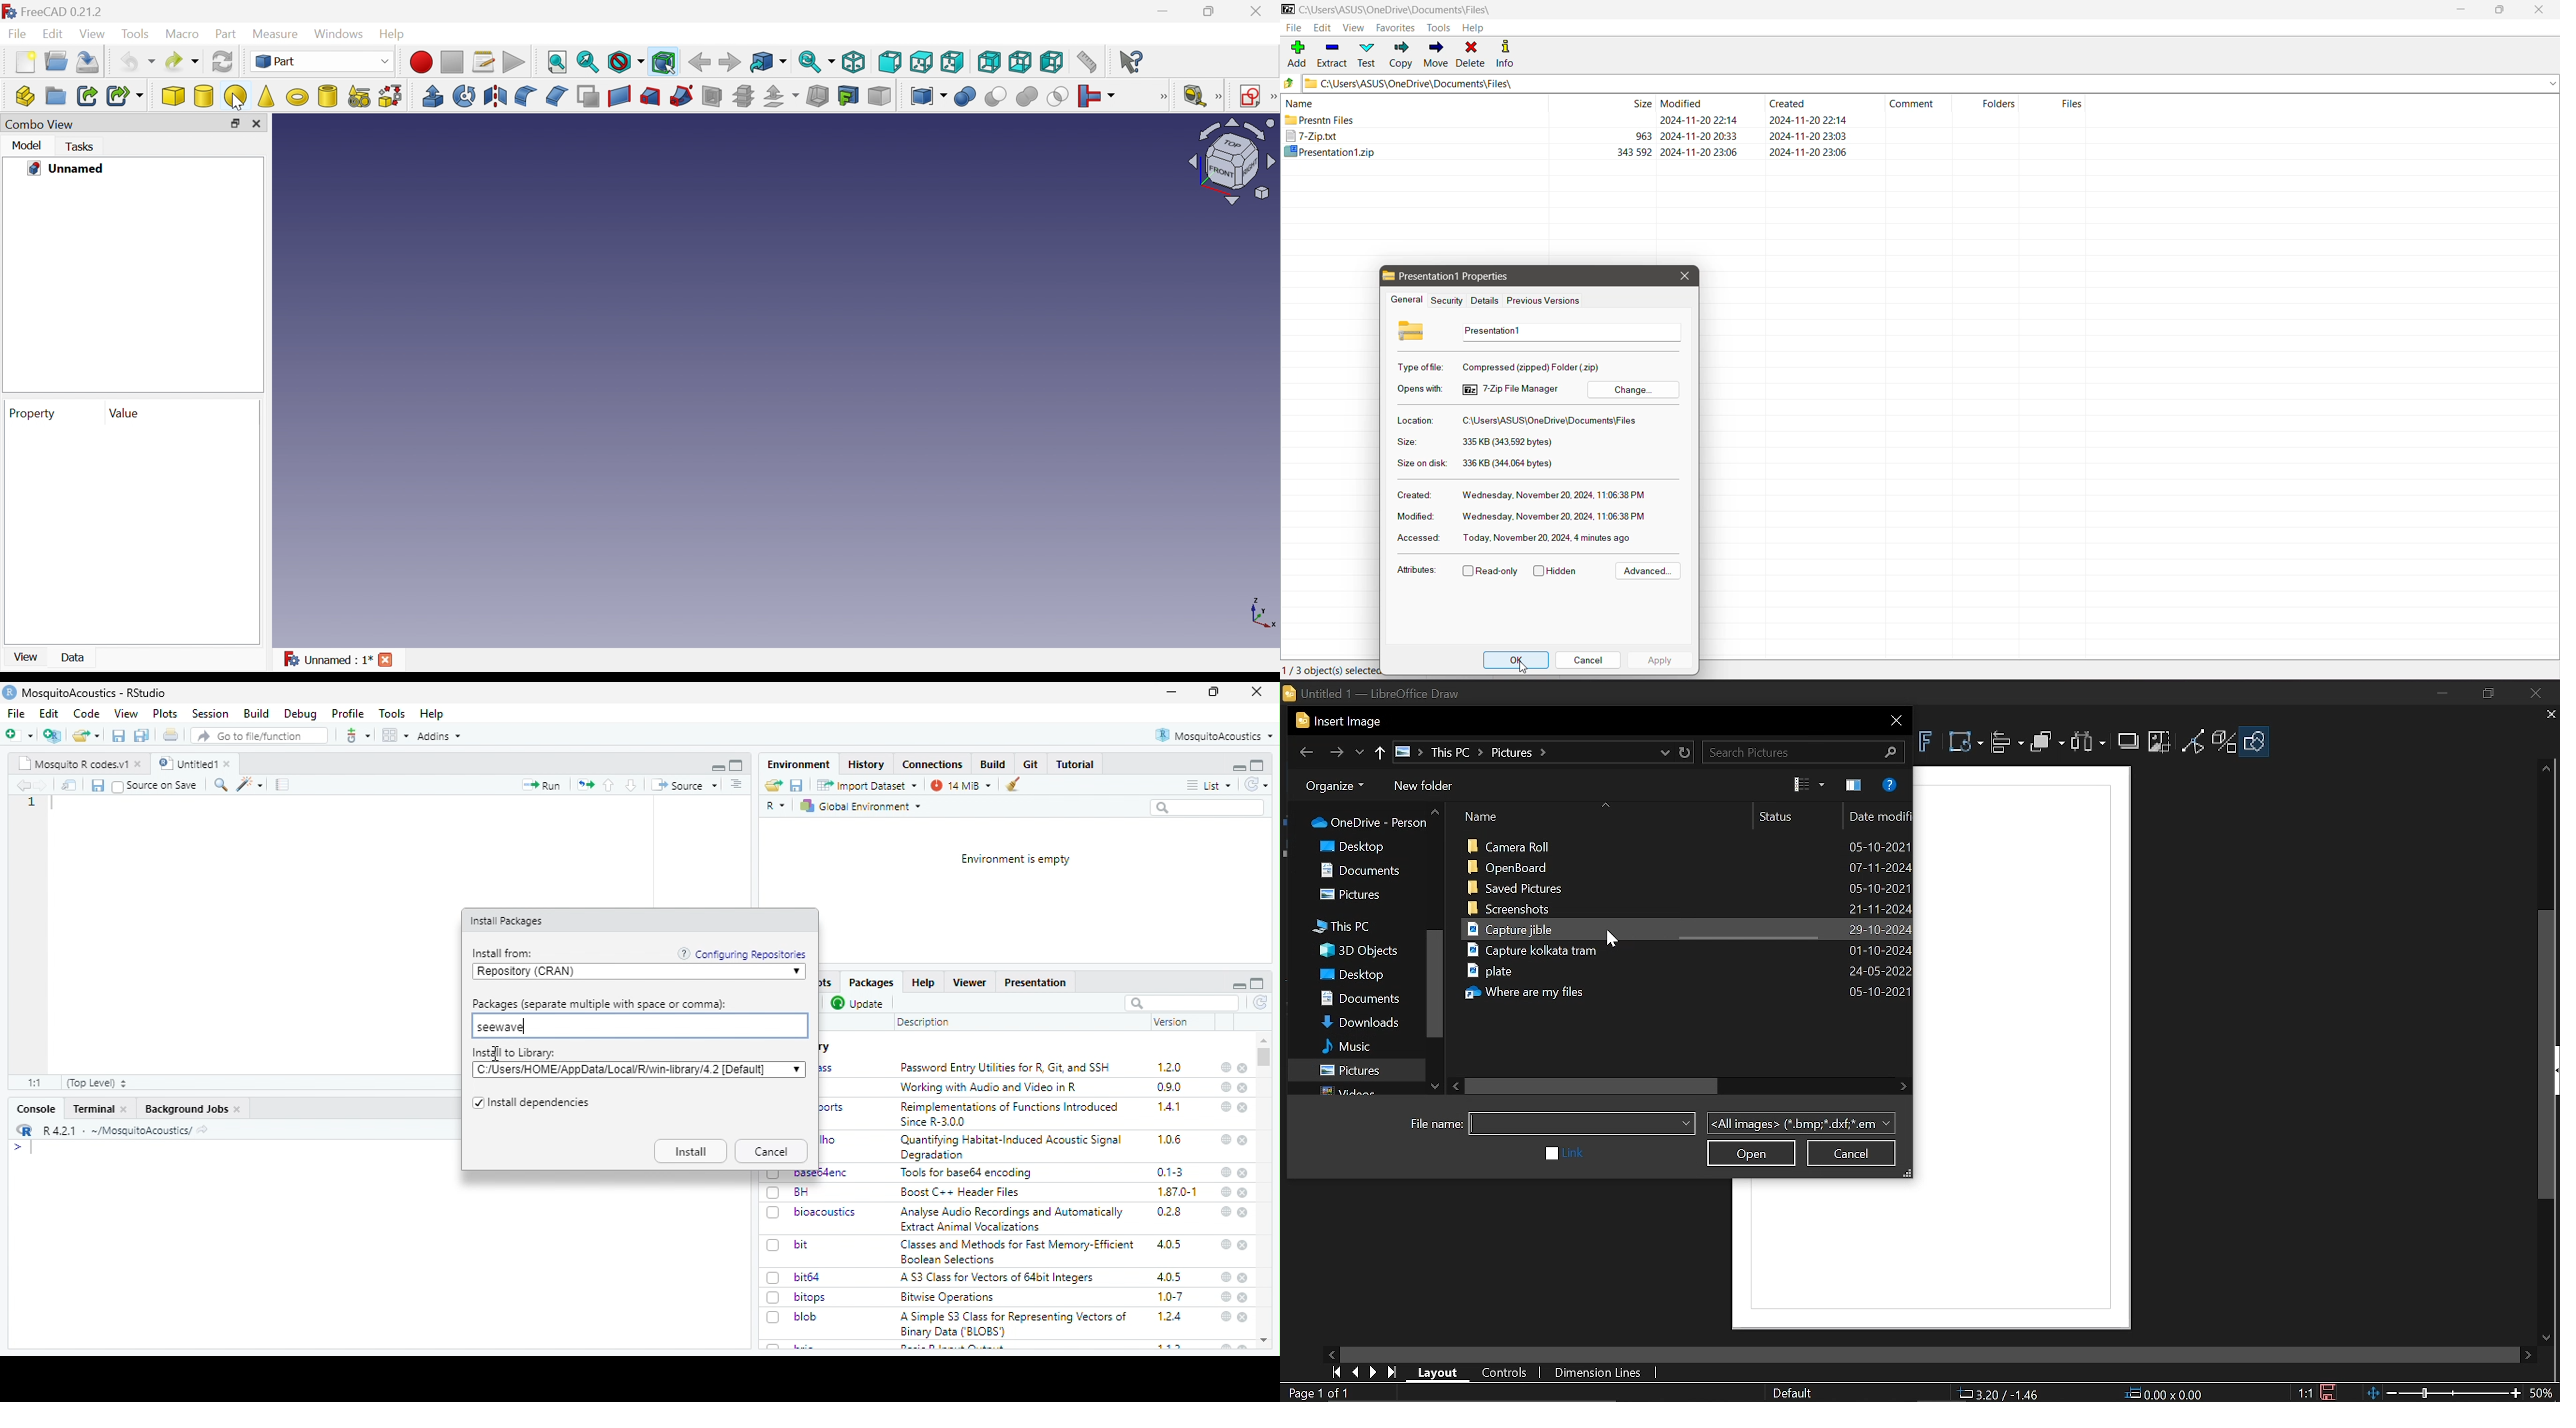 This screenshot has width=2576, height=1428. I want to click on Vertical scrollbar in folders, so click(1435, 983).